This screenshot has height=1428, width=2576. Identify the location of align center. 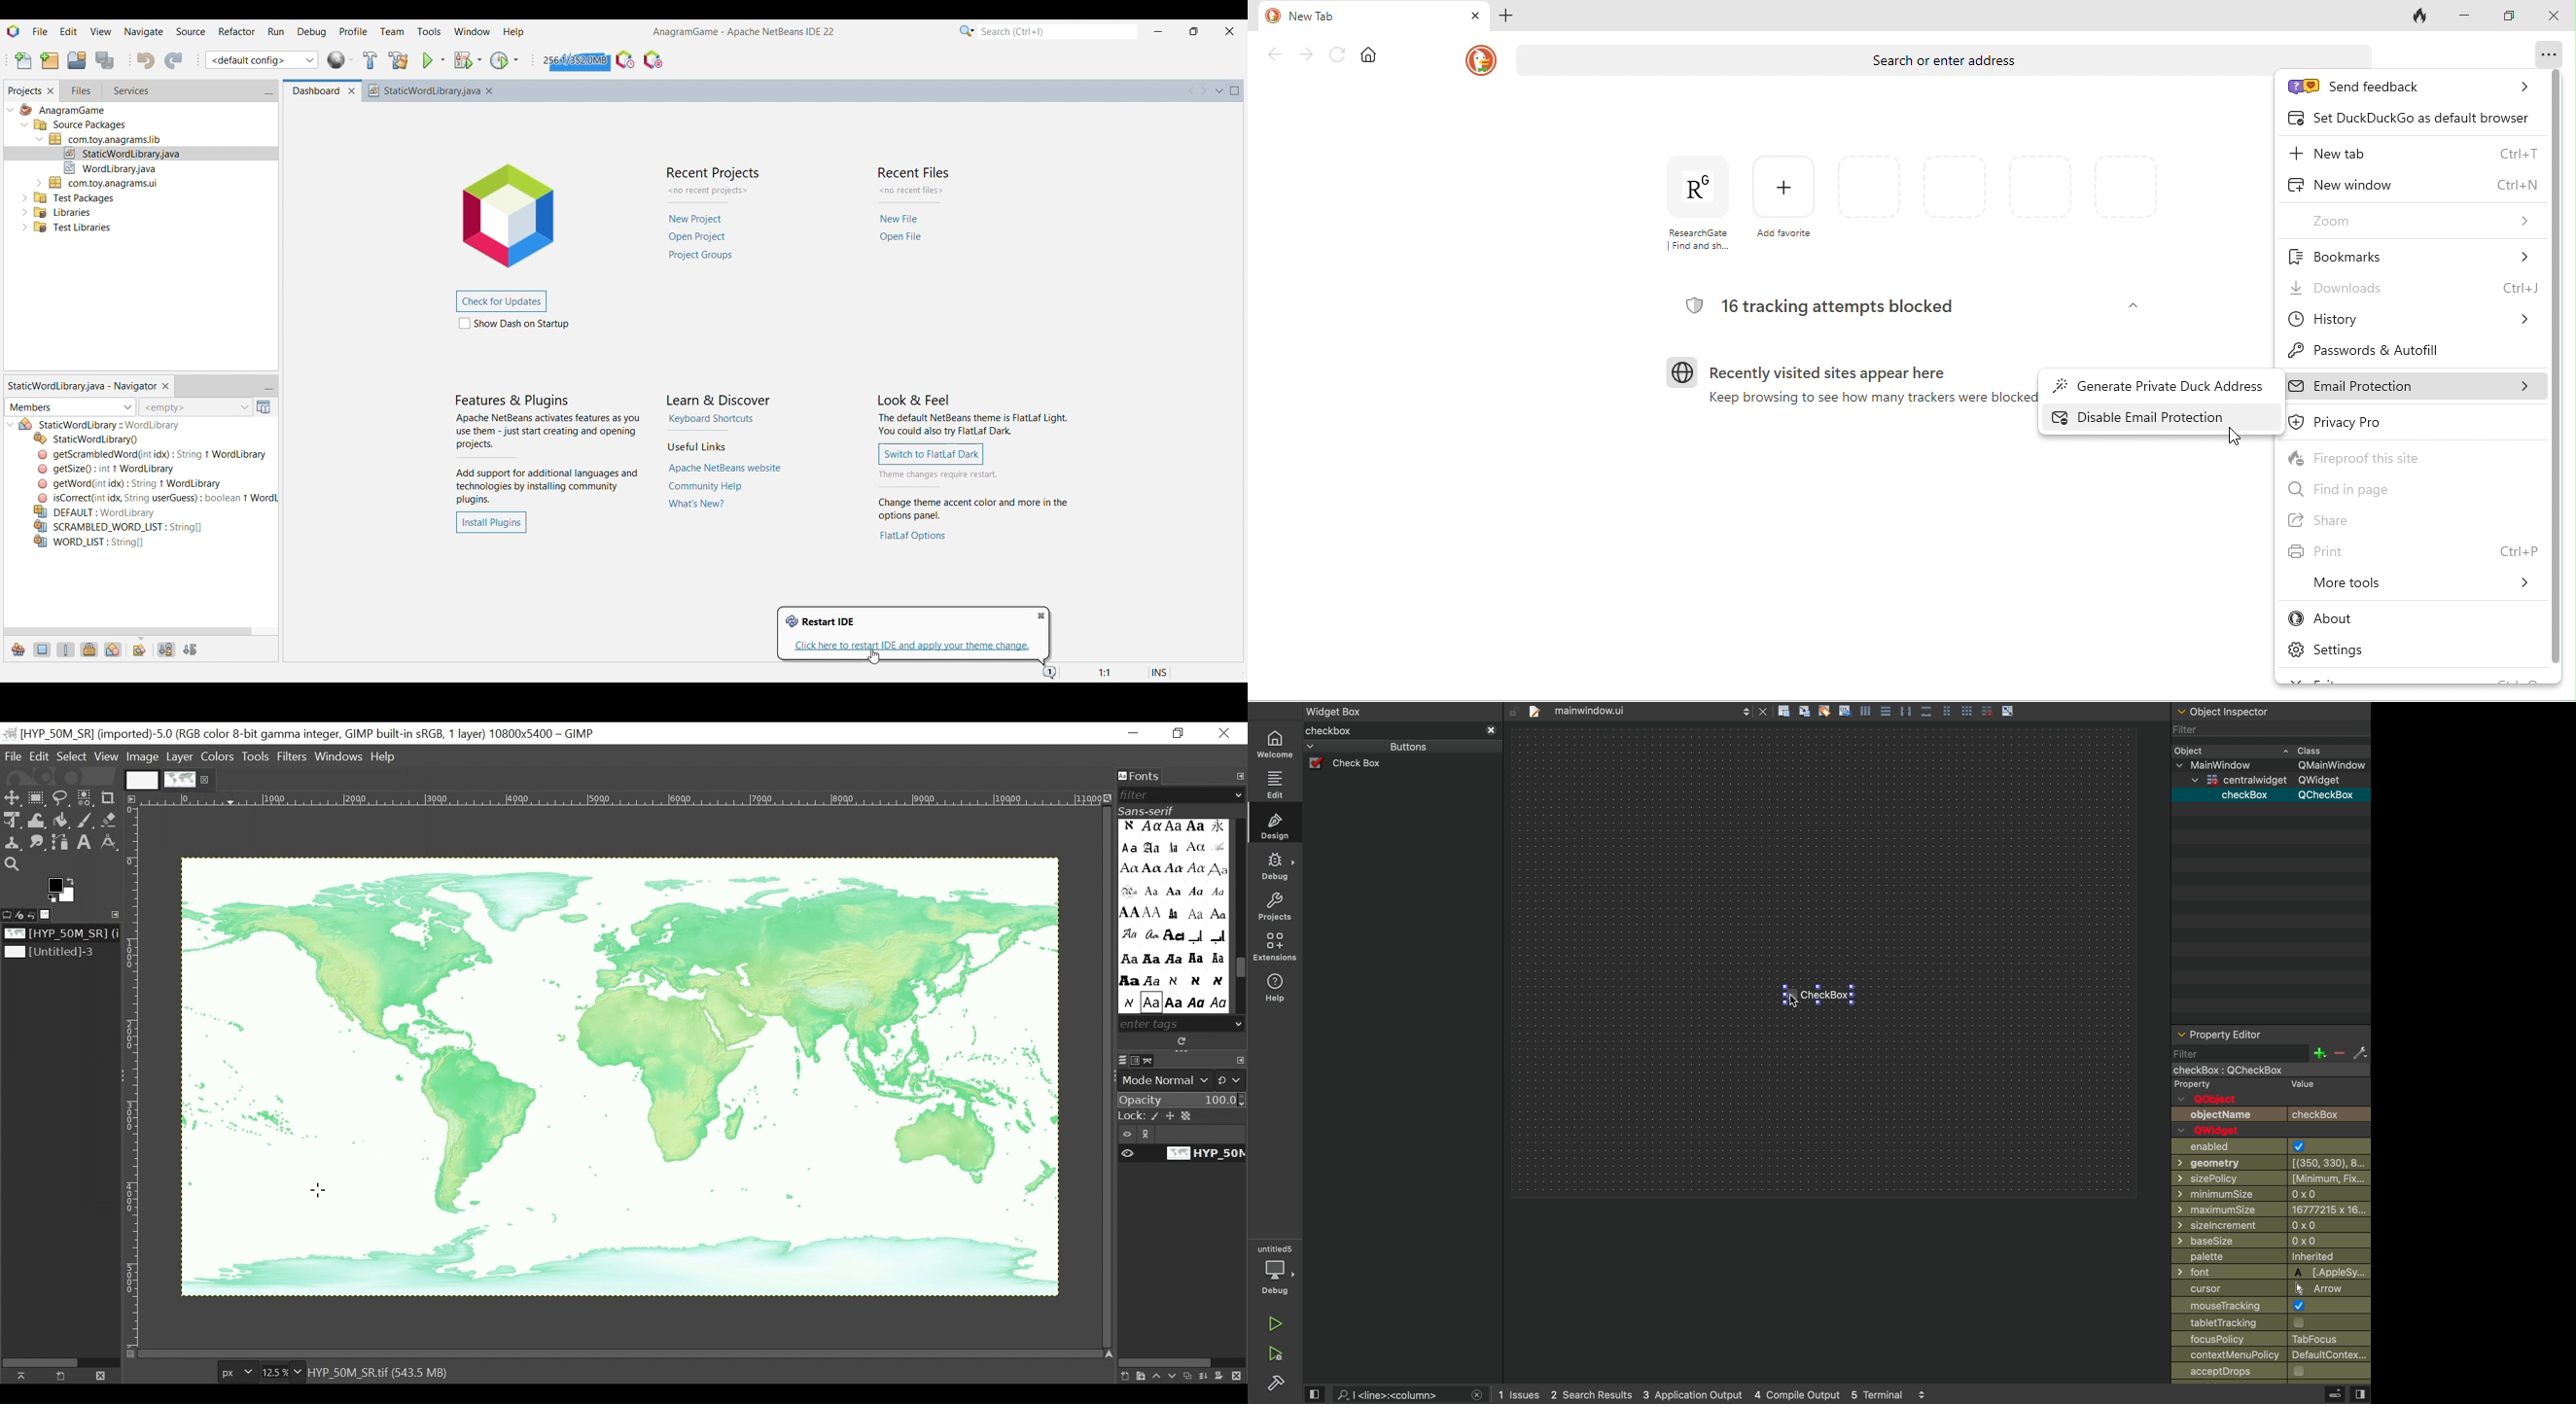
(1886, 711).